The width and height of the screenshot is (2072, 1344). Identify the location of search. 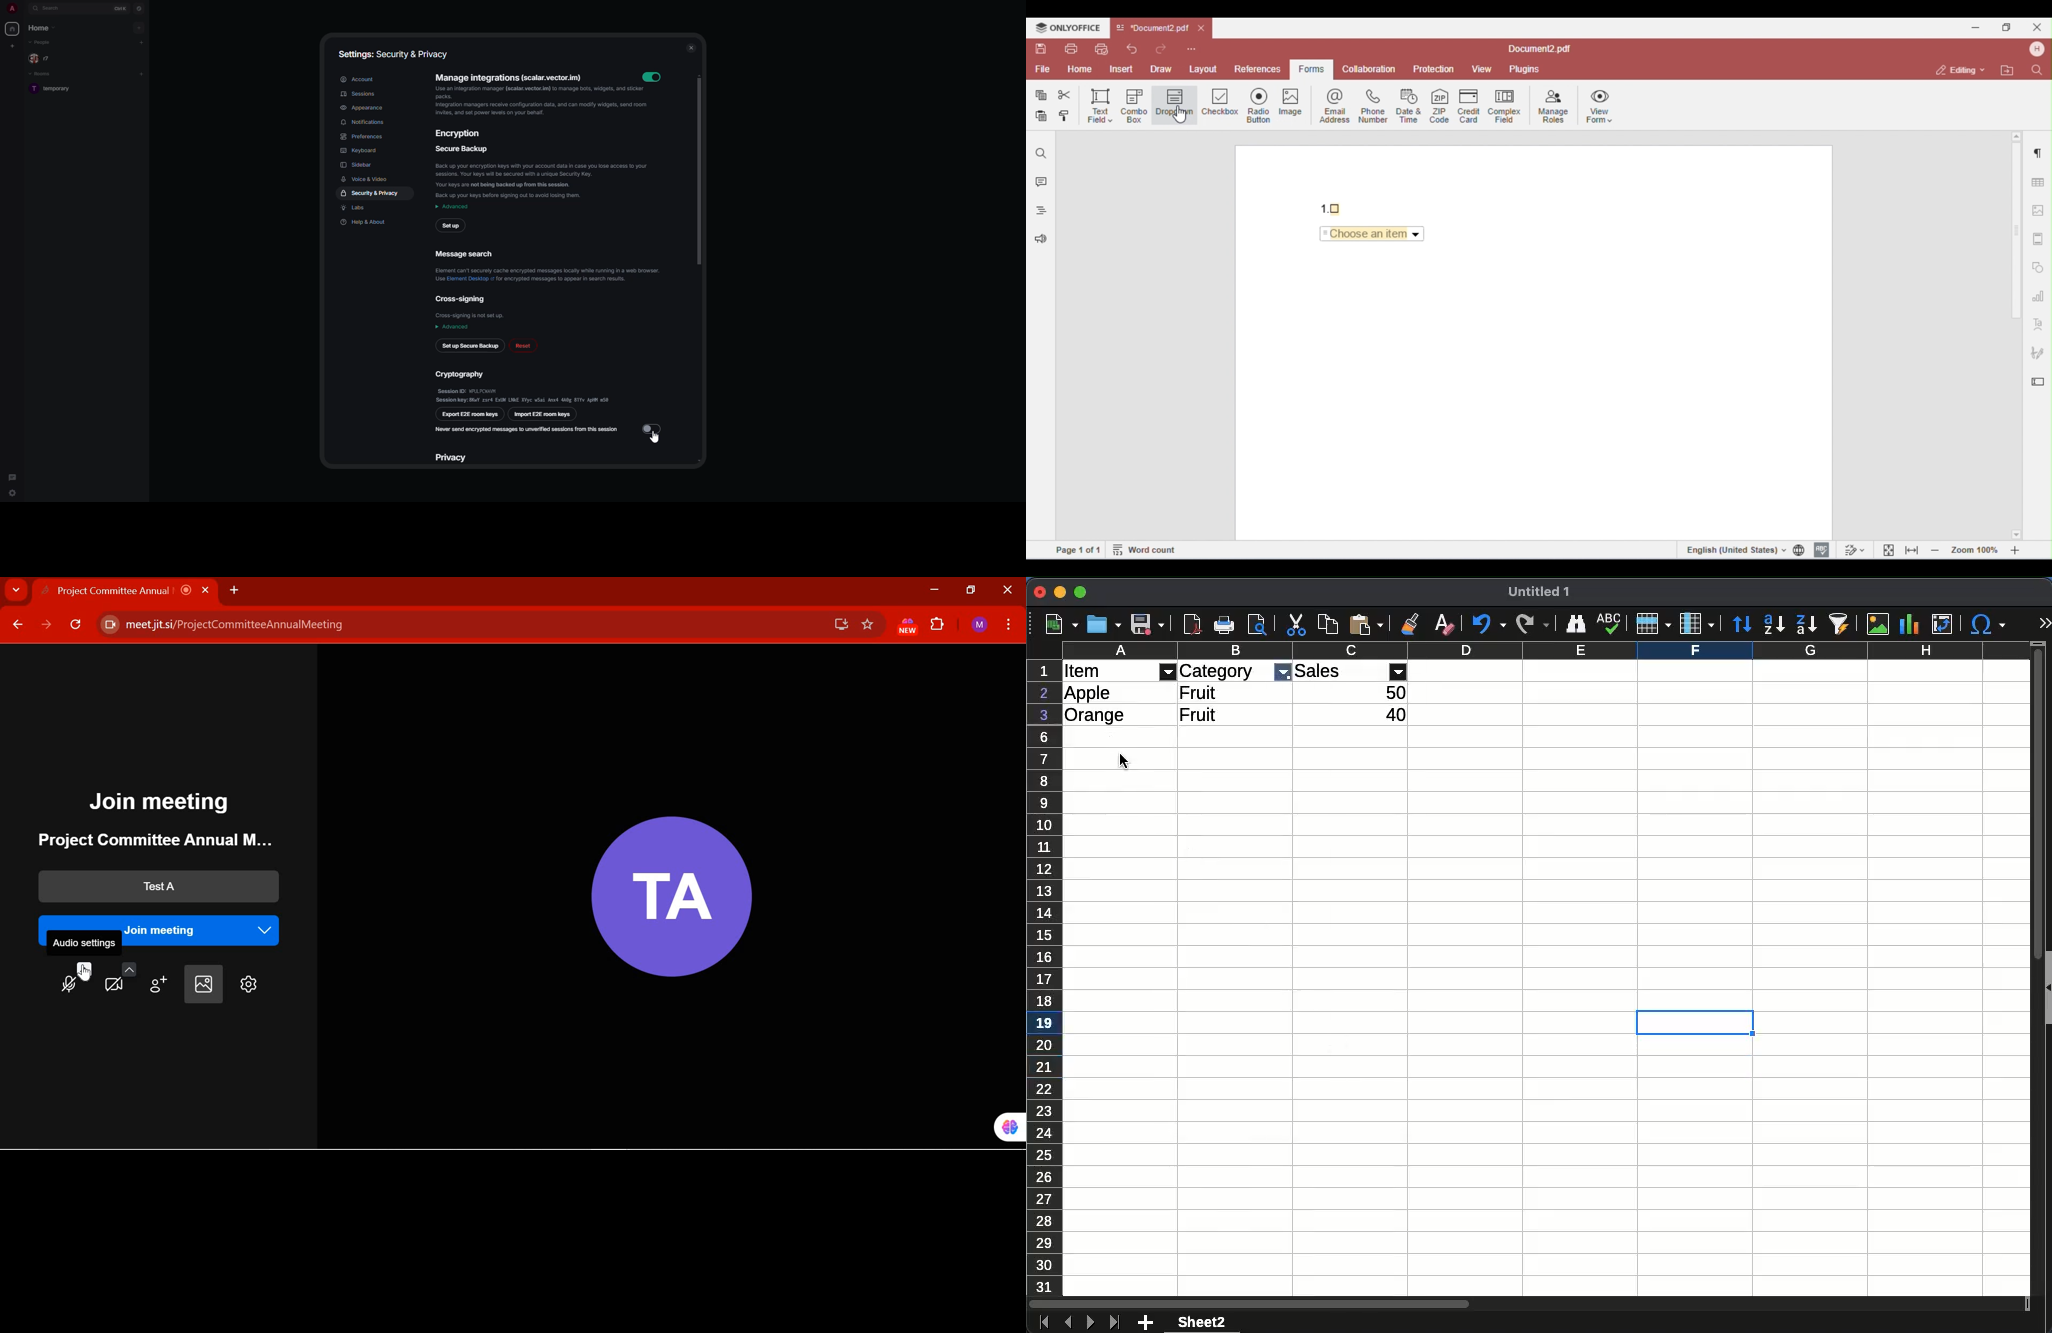
(53, 9).